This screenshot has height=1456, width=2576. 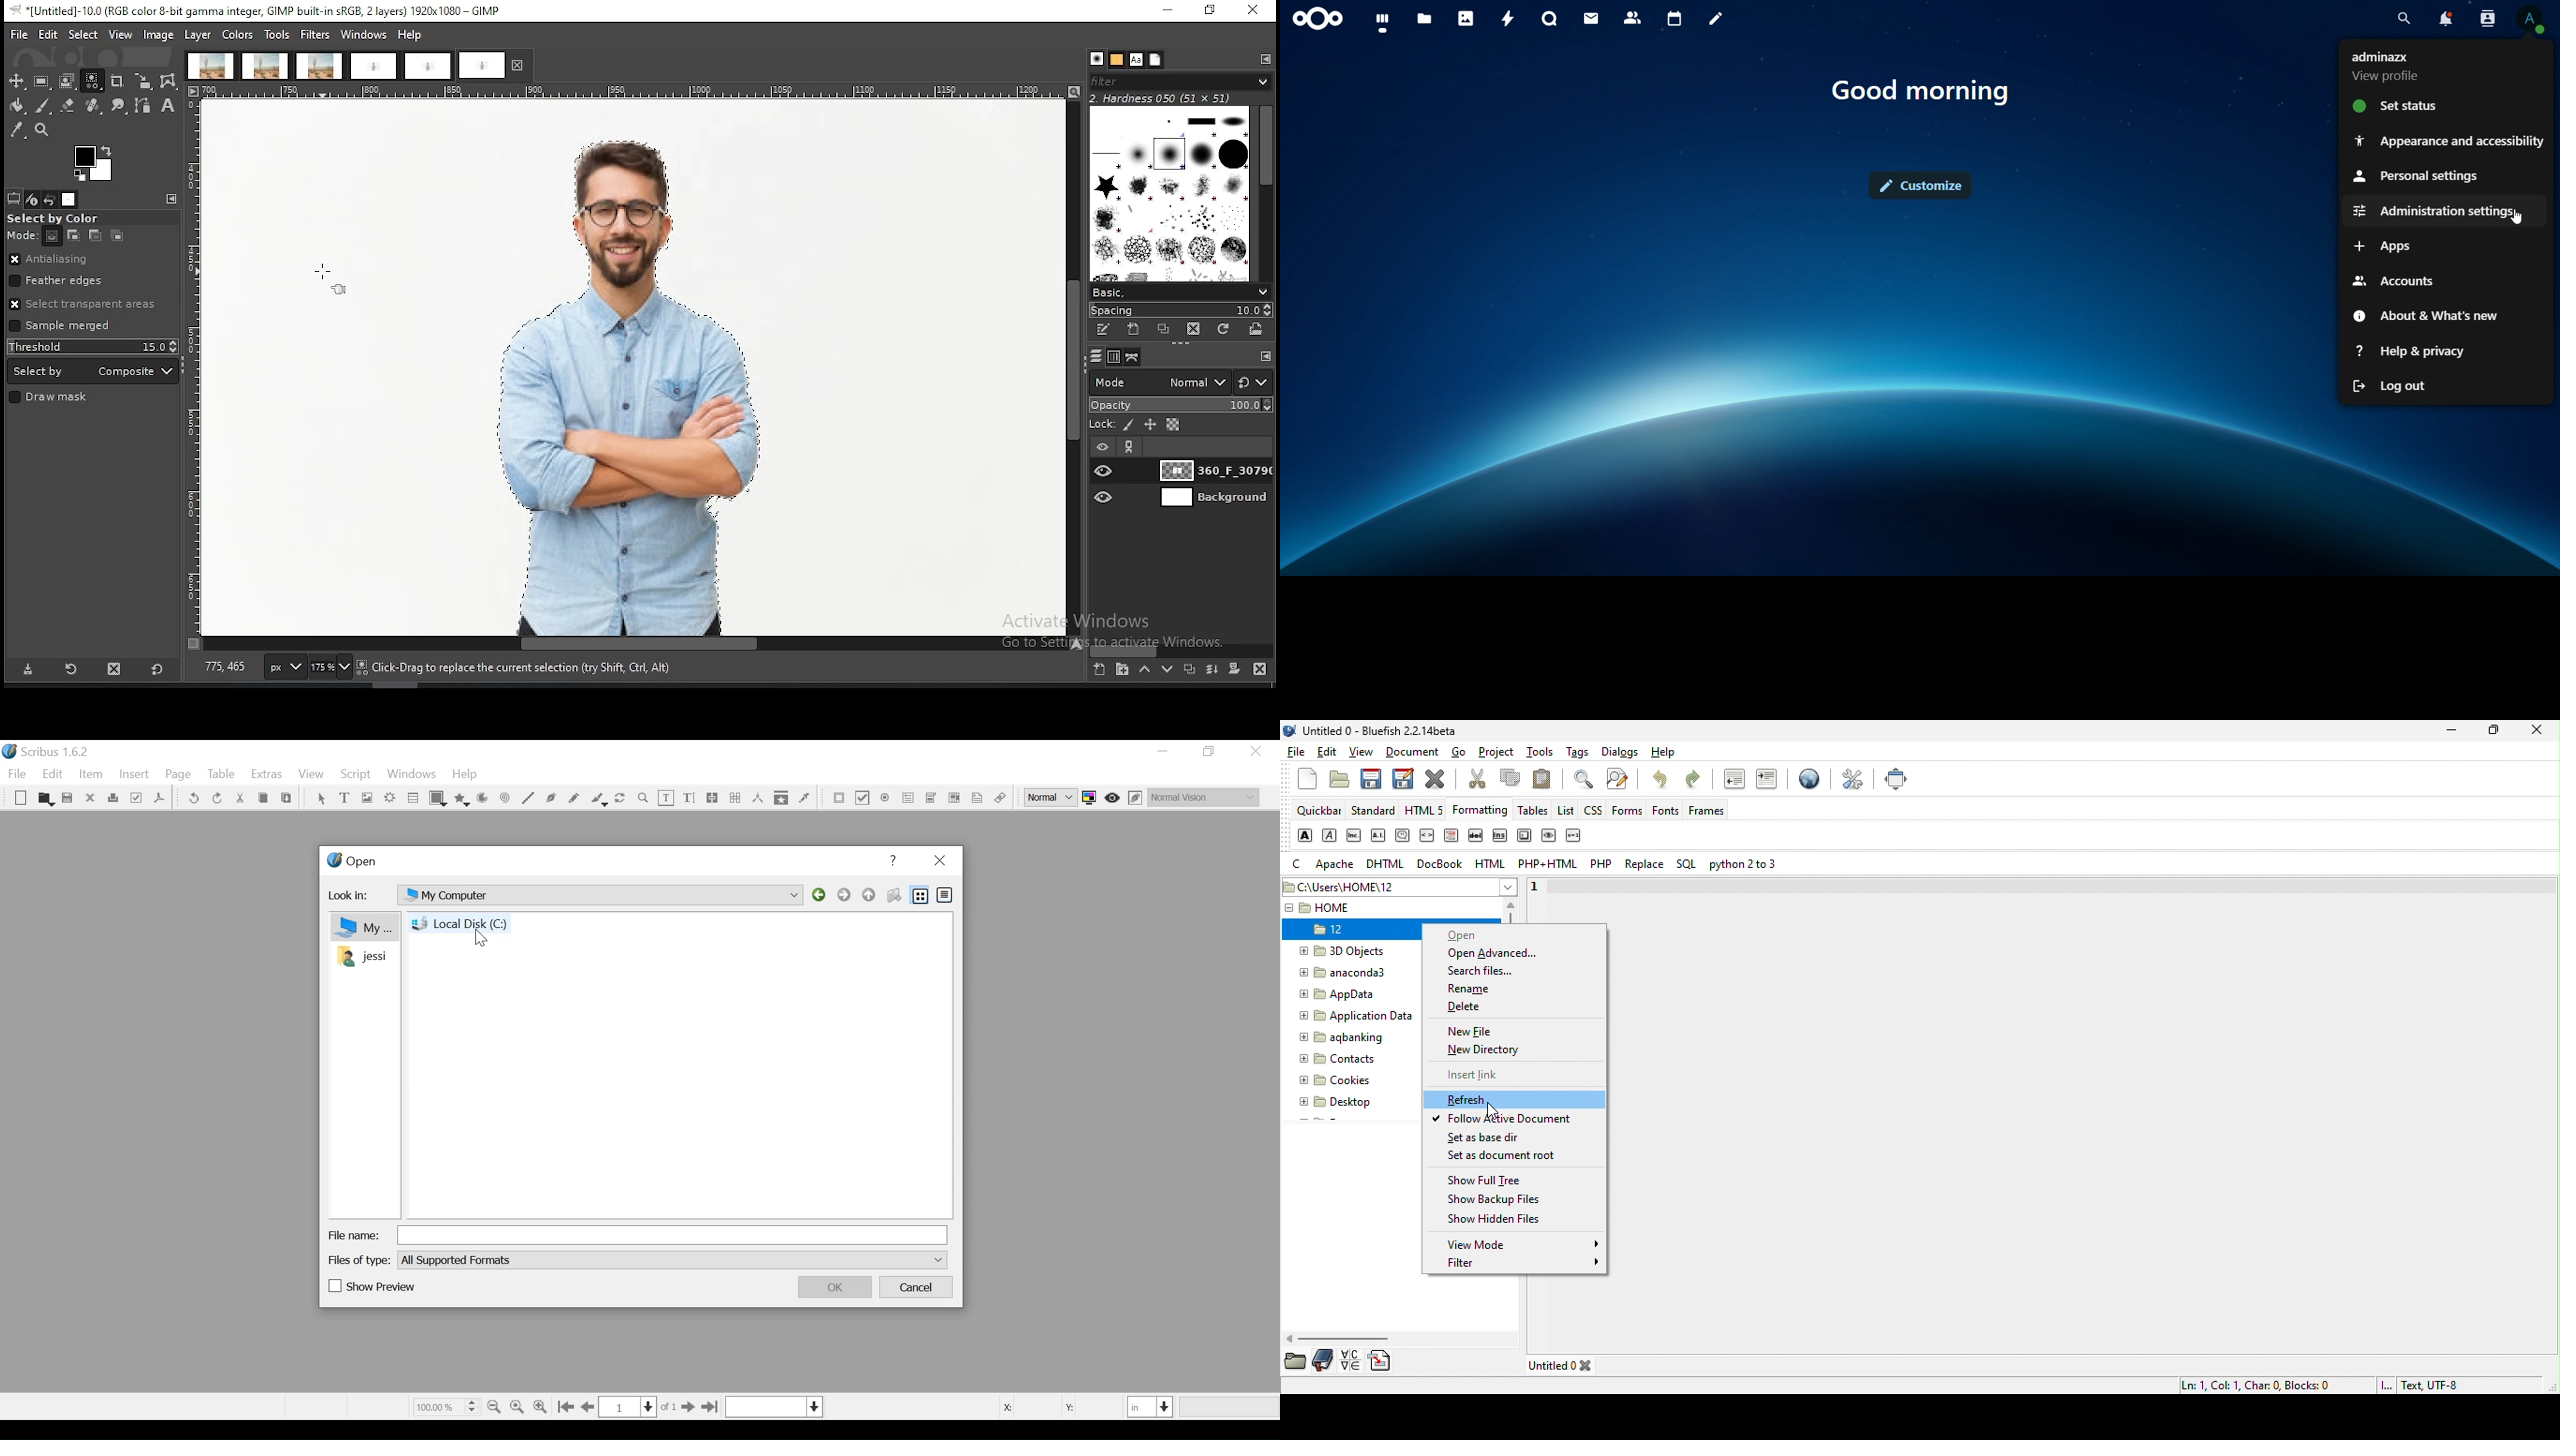 What do you see at coordinates (1053, 797) in the screenshot?
I see `Select the image preview quality` at bounding box center [1053, 797].